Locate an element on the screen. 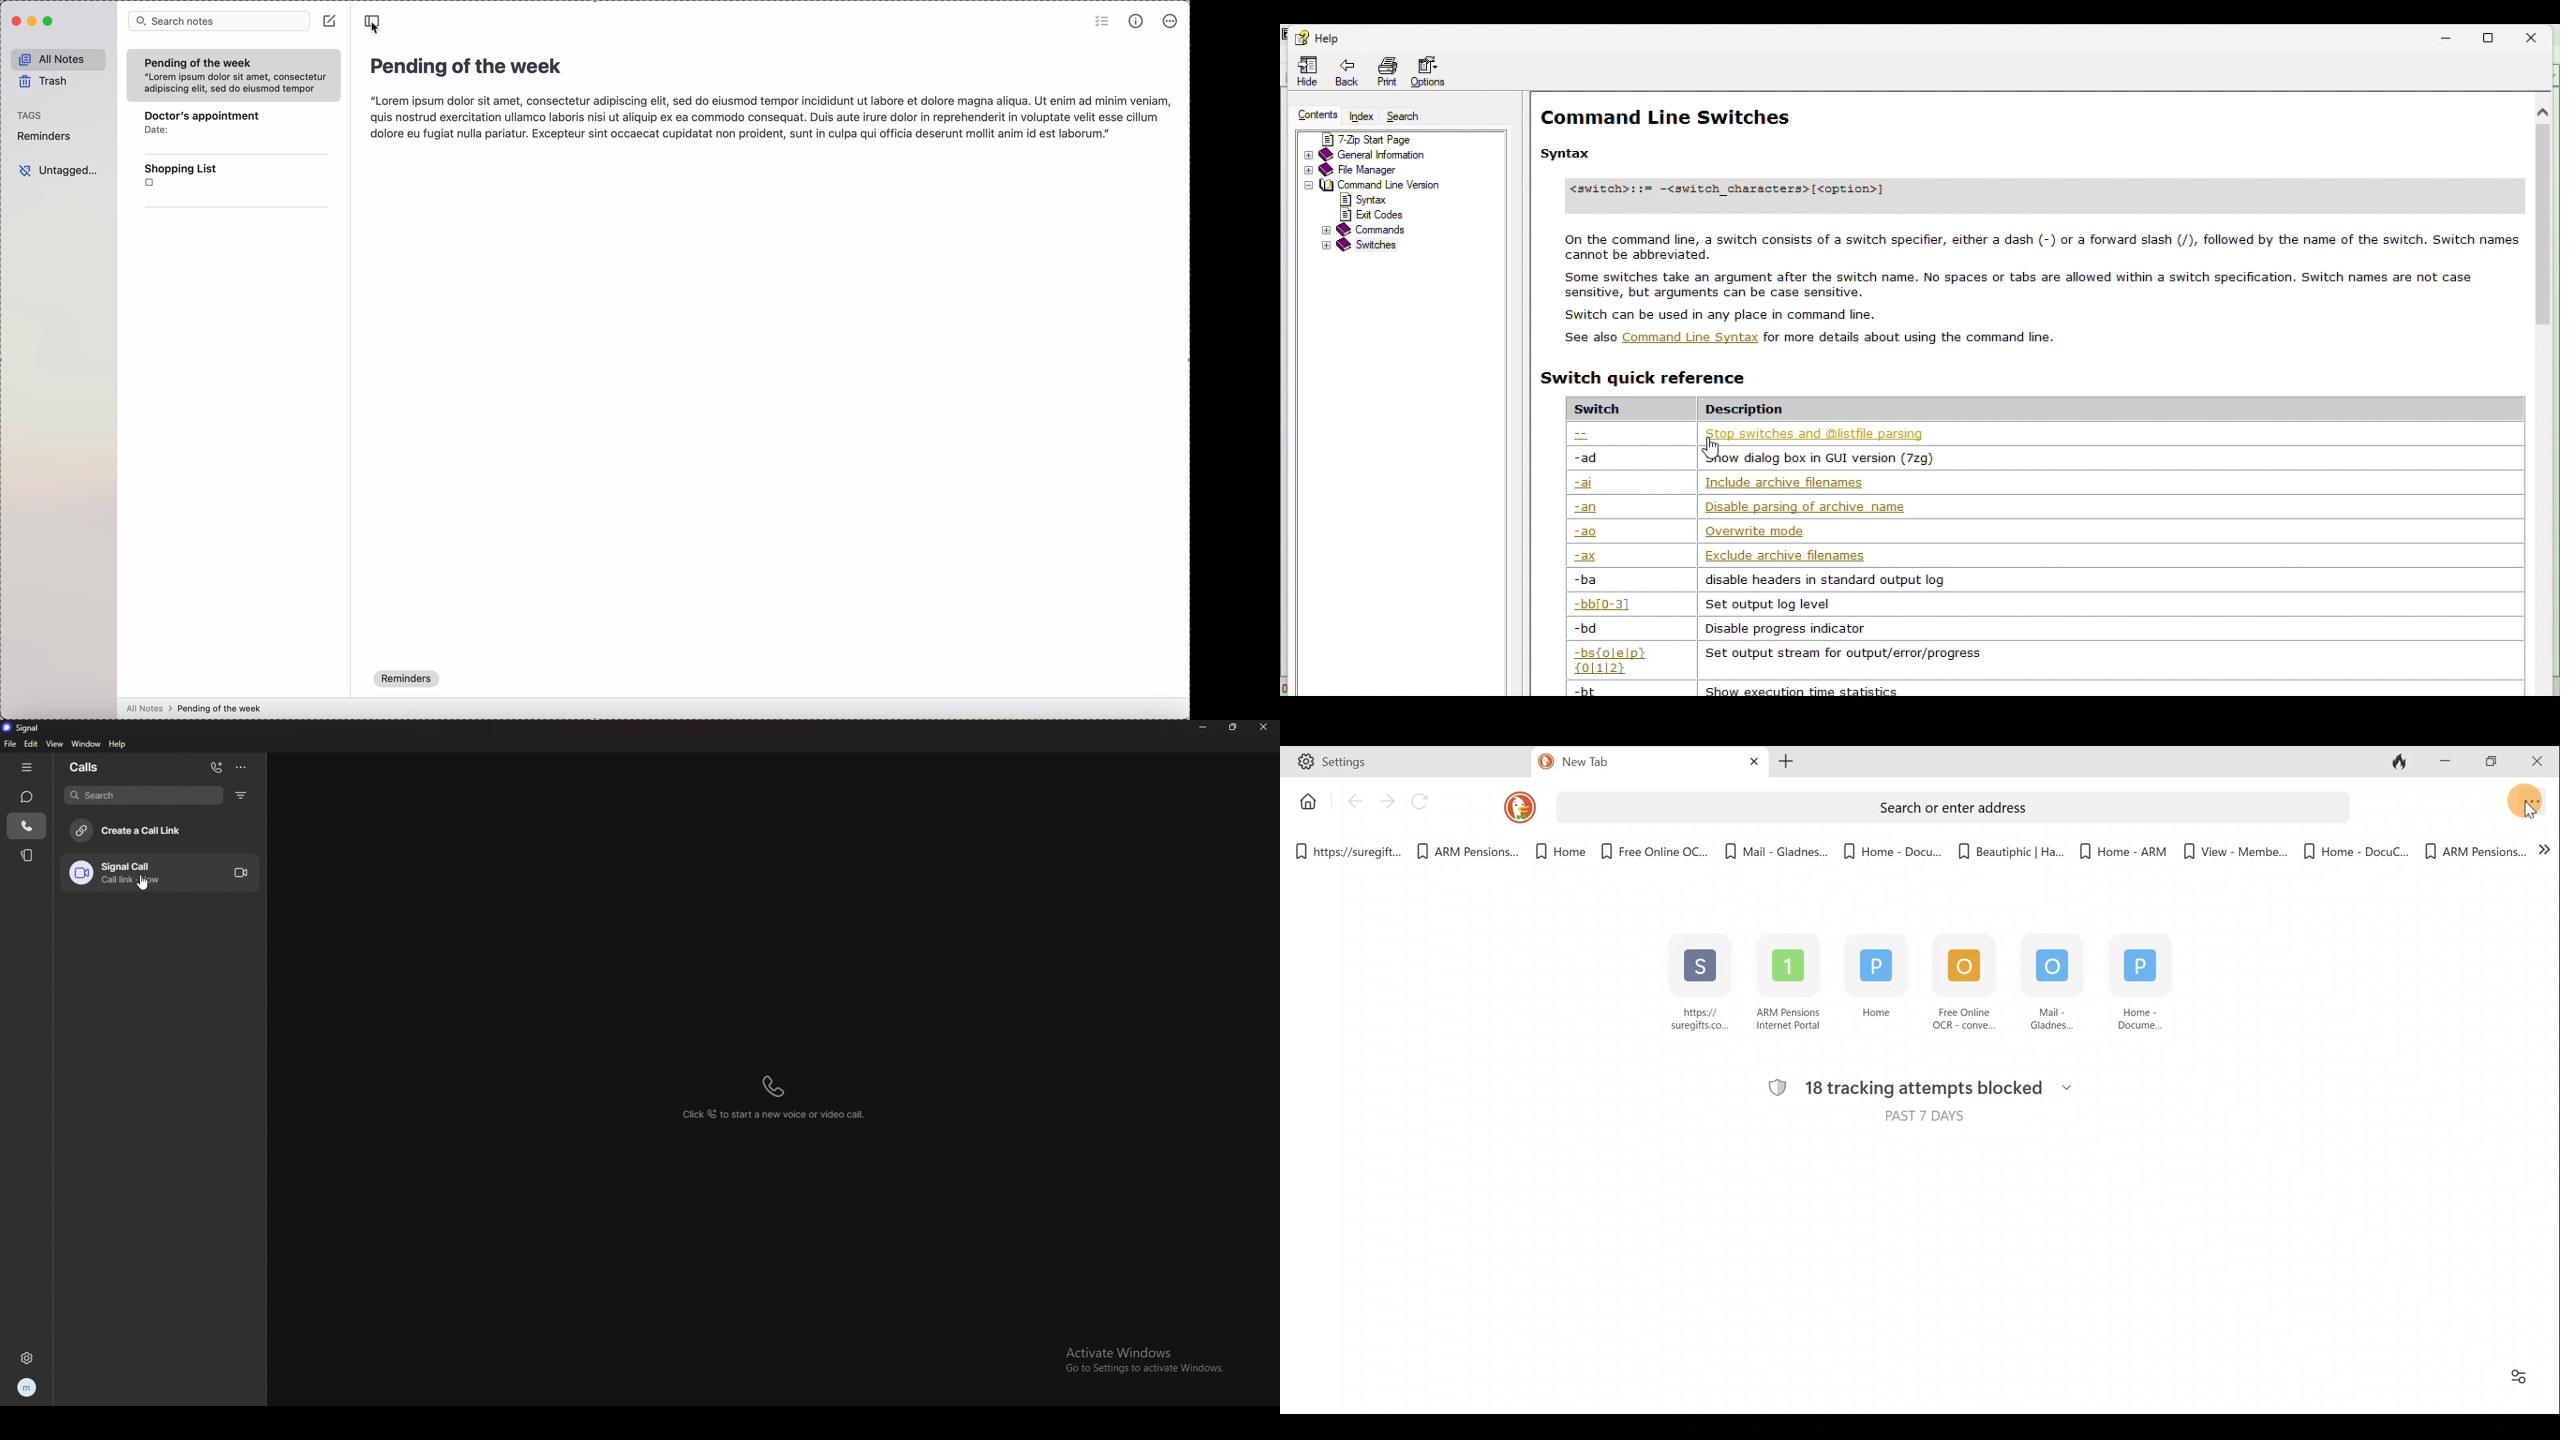 The image size is (2576, 1456). create new note is located at coordinates (330, 21).